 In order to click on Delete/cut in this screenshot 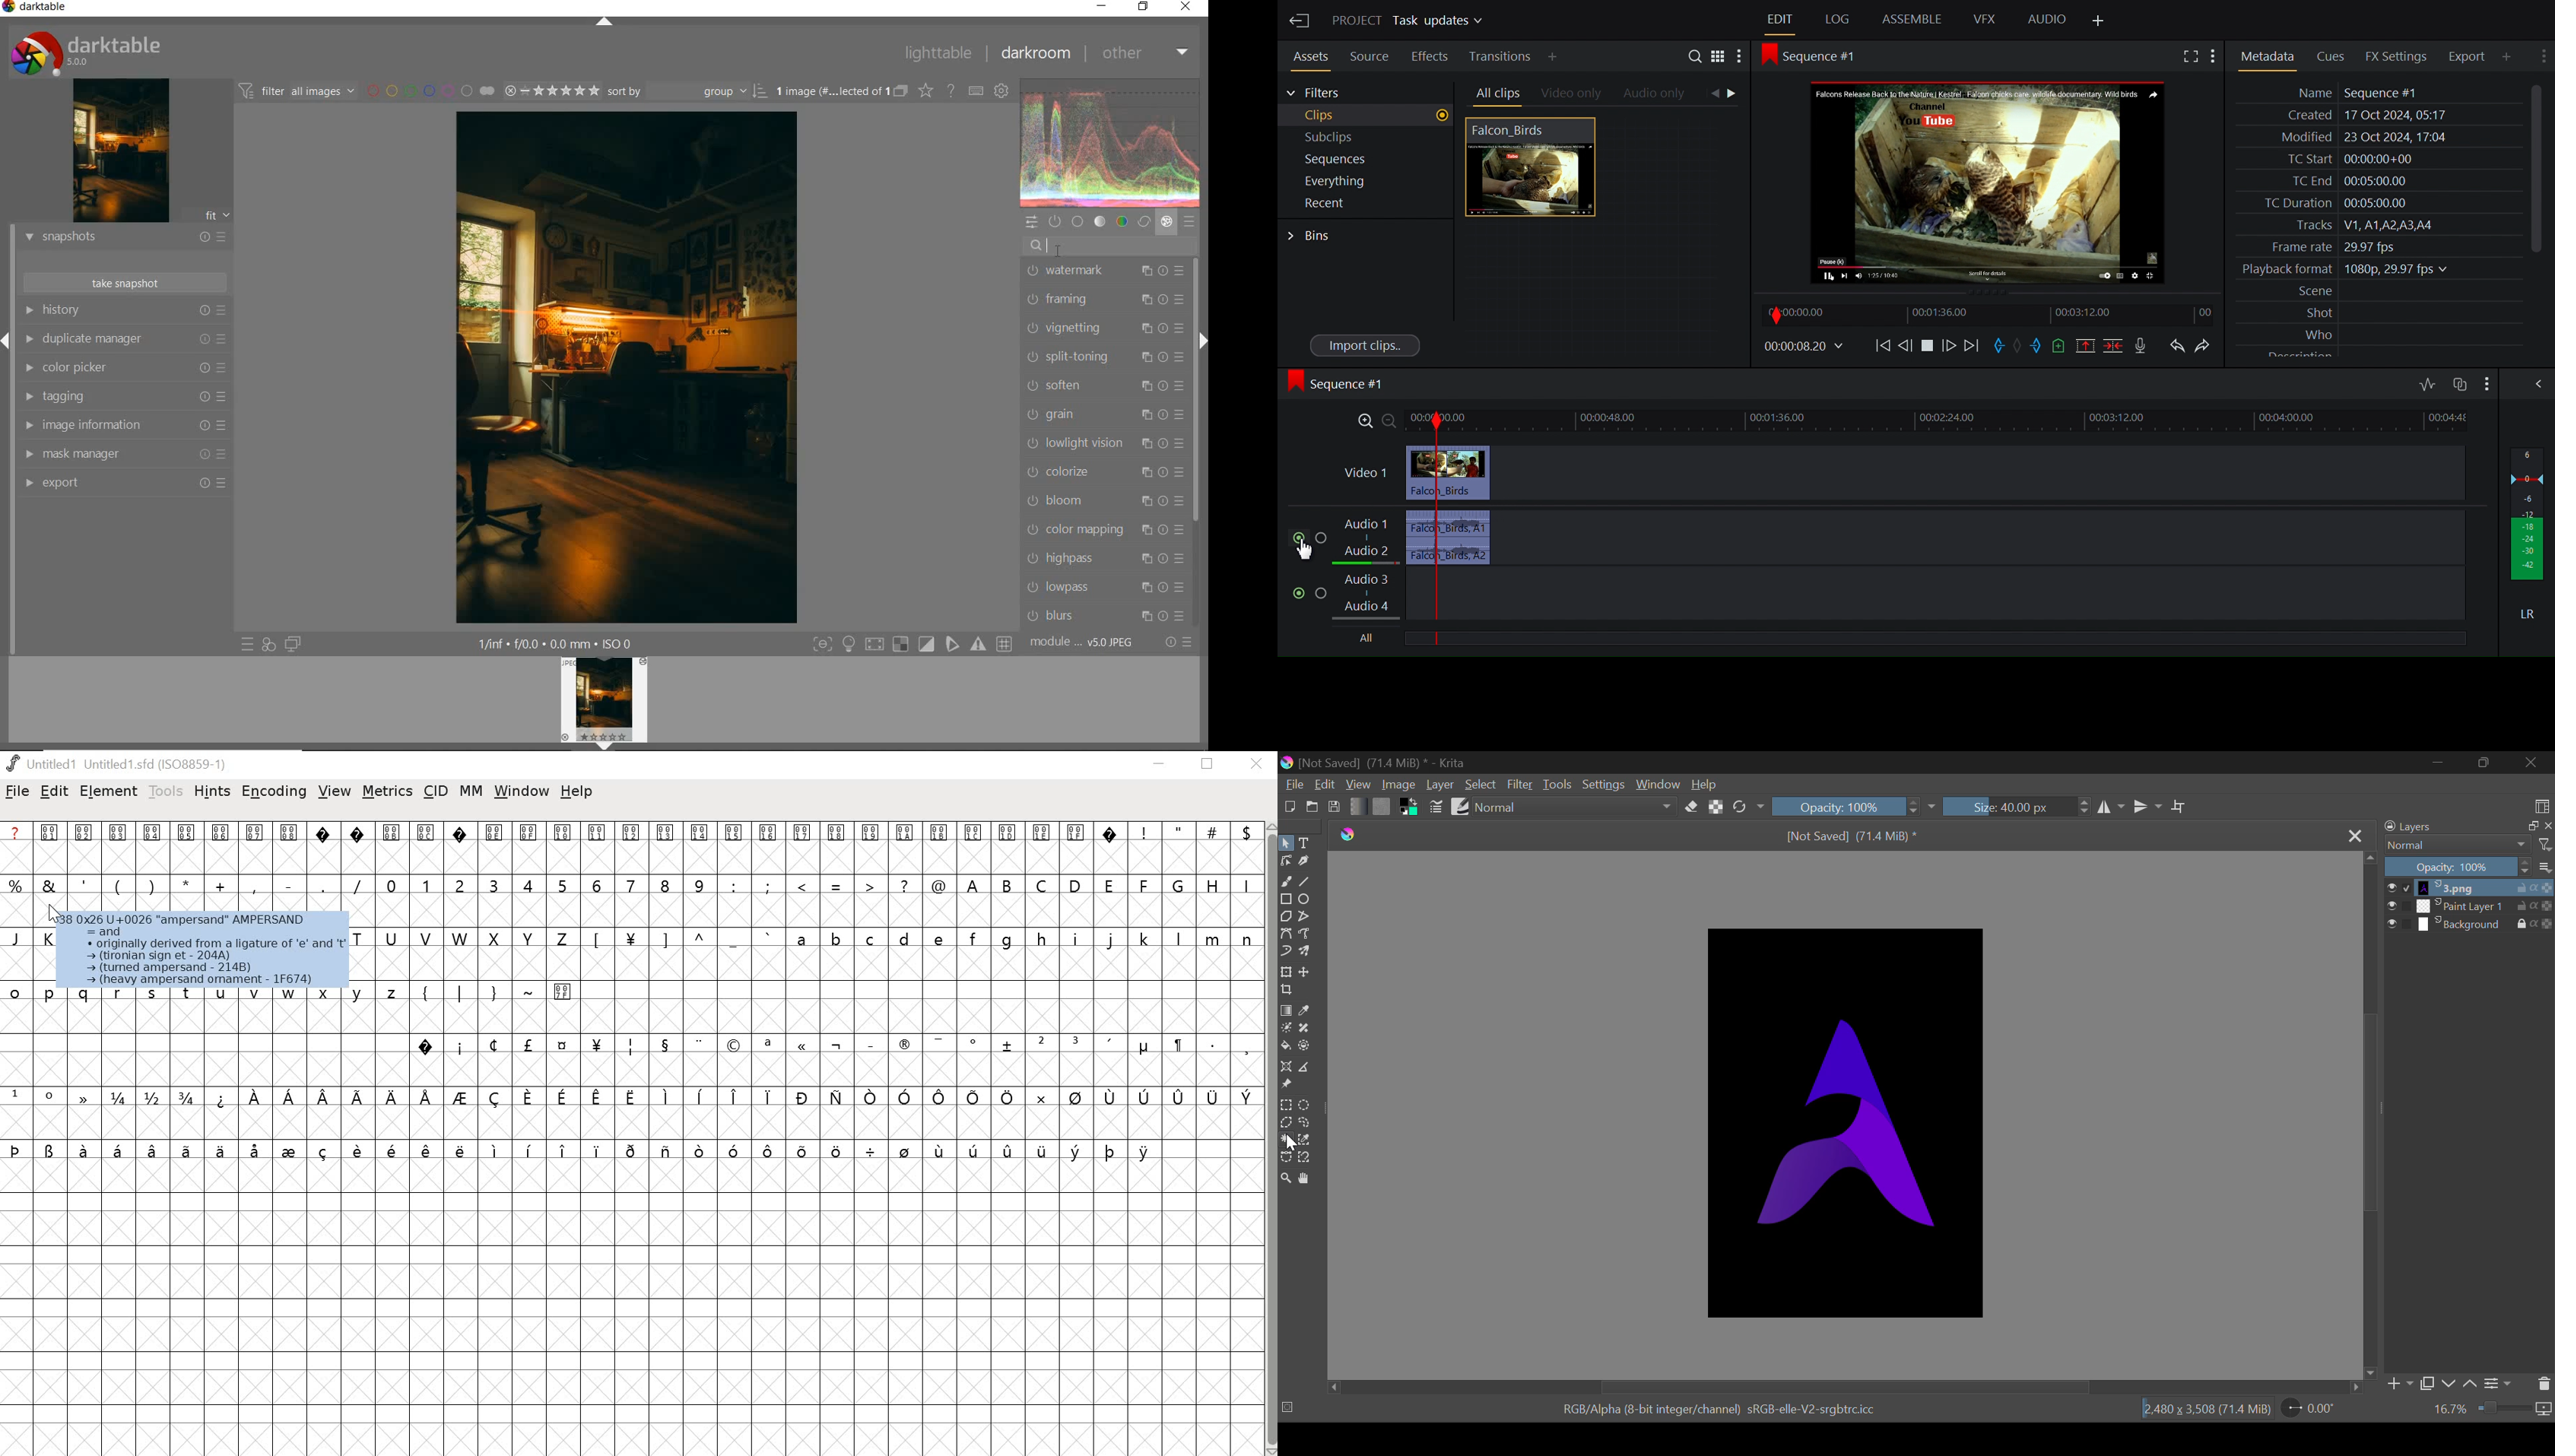, I will do `click(2115, 346)`.